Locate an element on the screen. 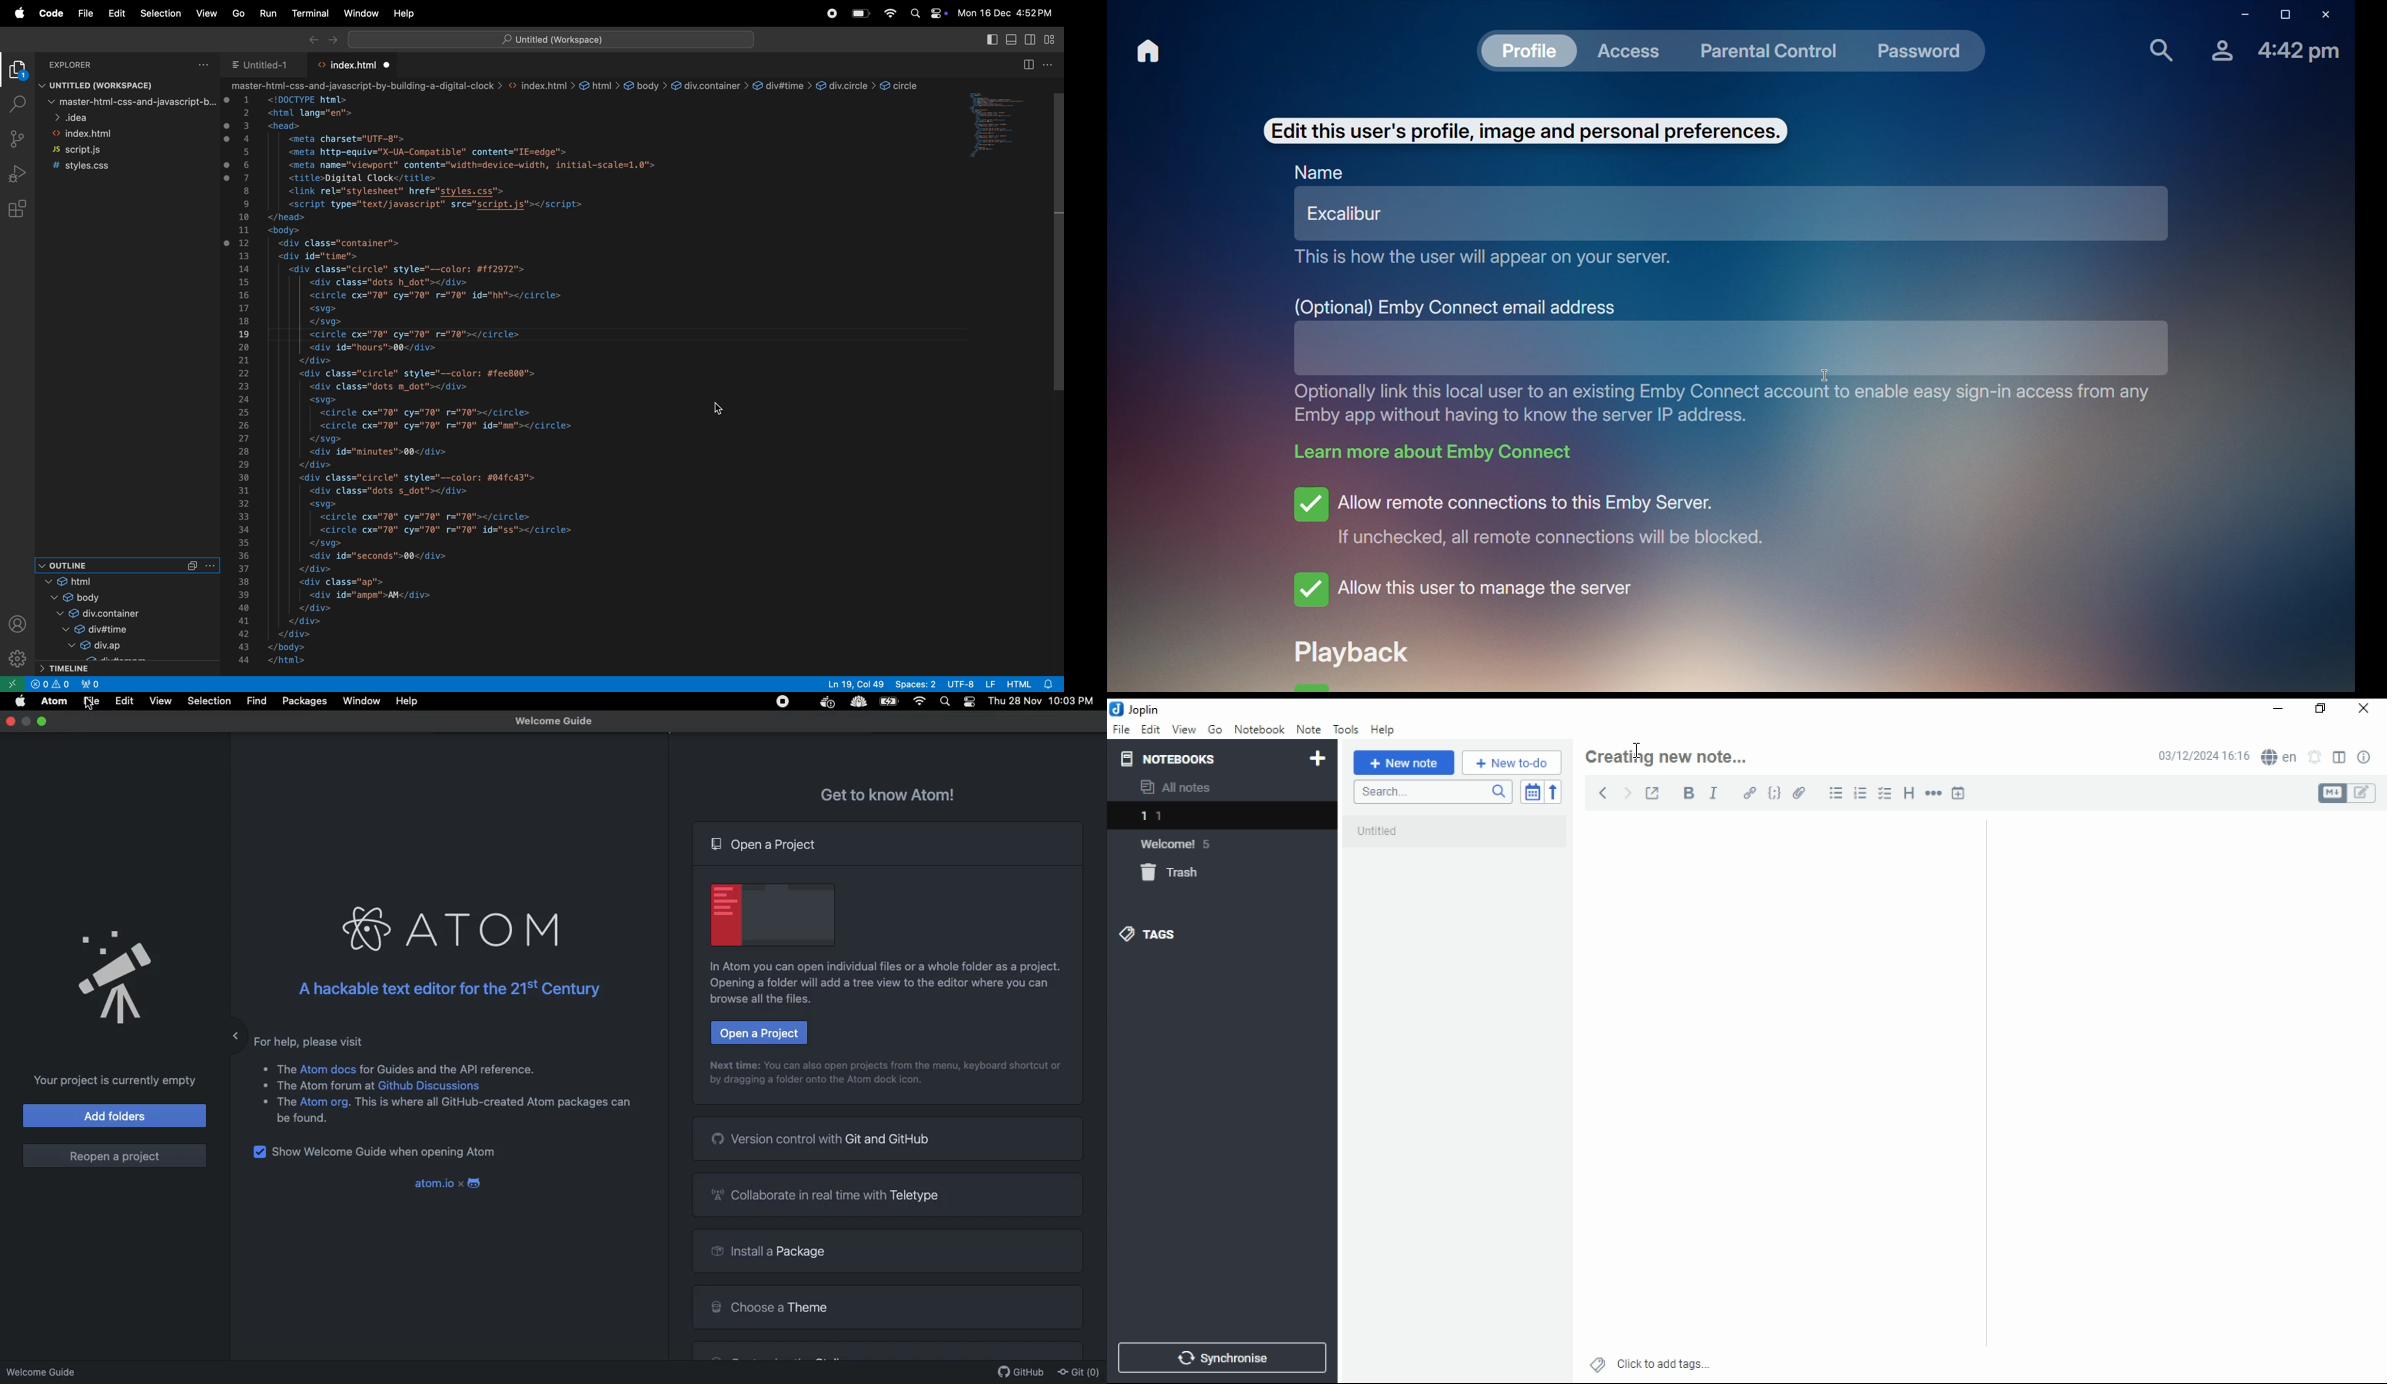 The image size is (2408, 1400). code is located at coordinates (1774, 793).